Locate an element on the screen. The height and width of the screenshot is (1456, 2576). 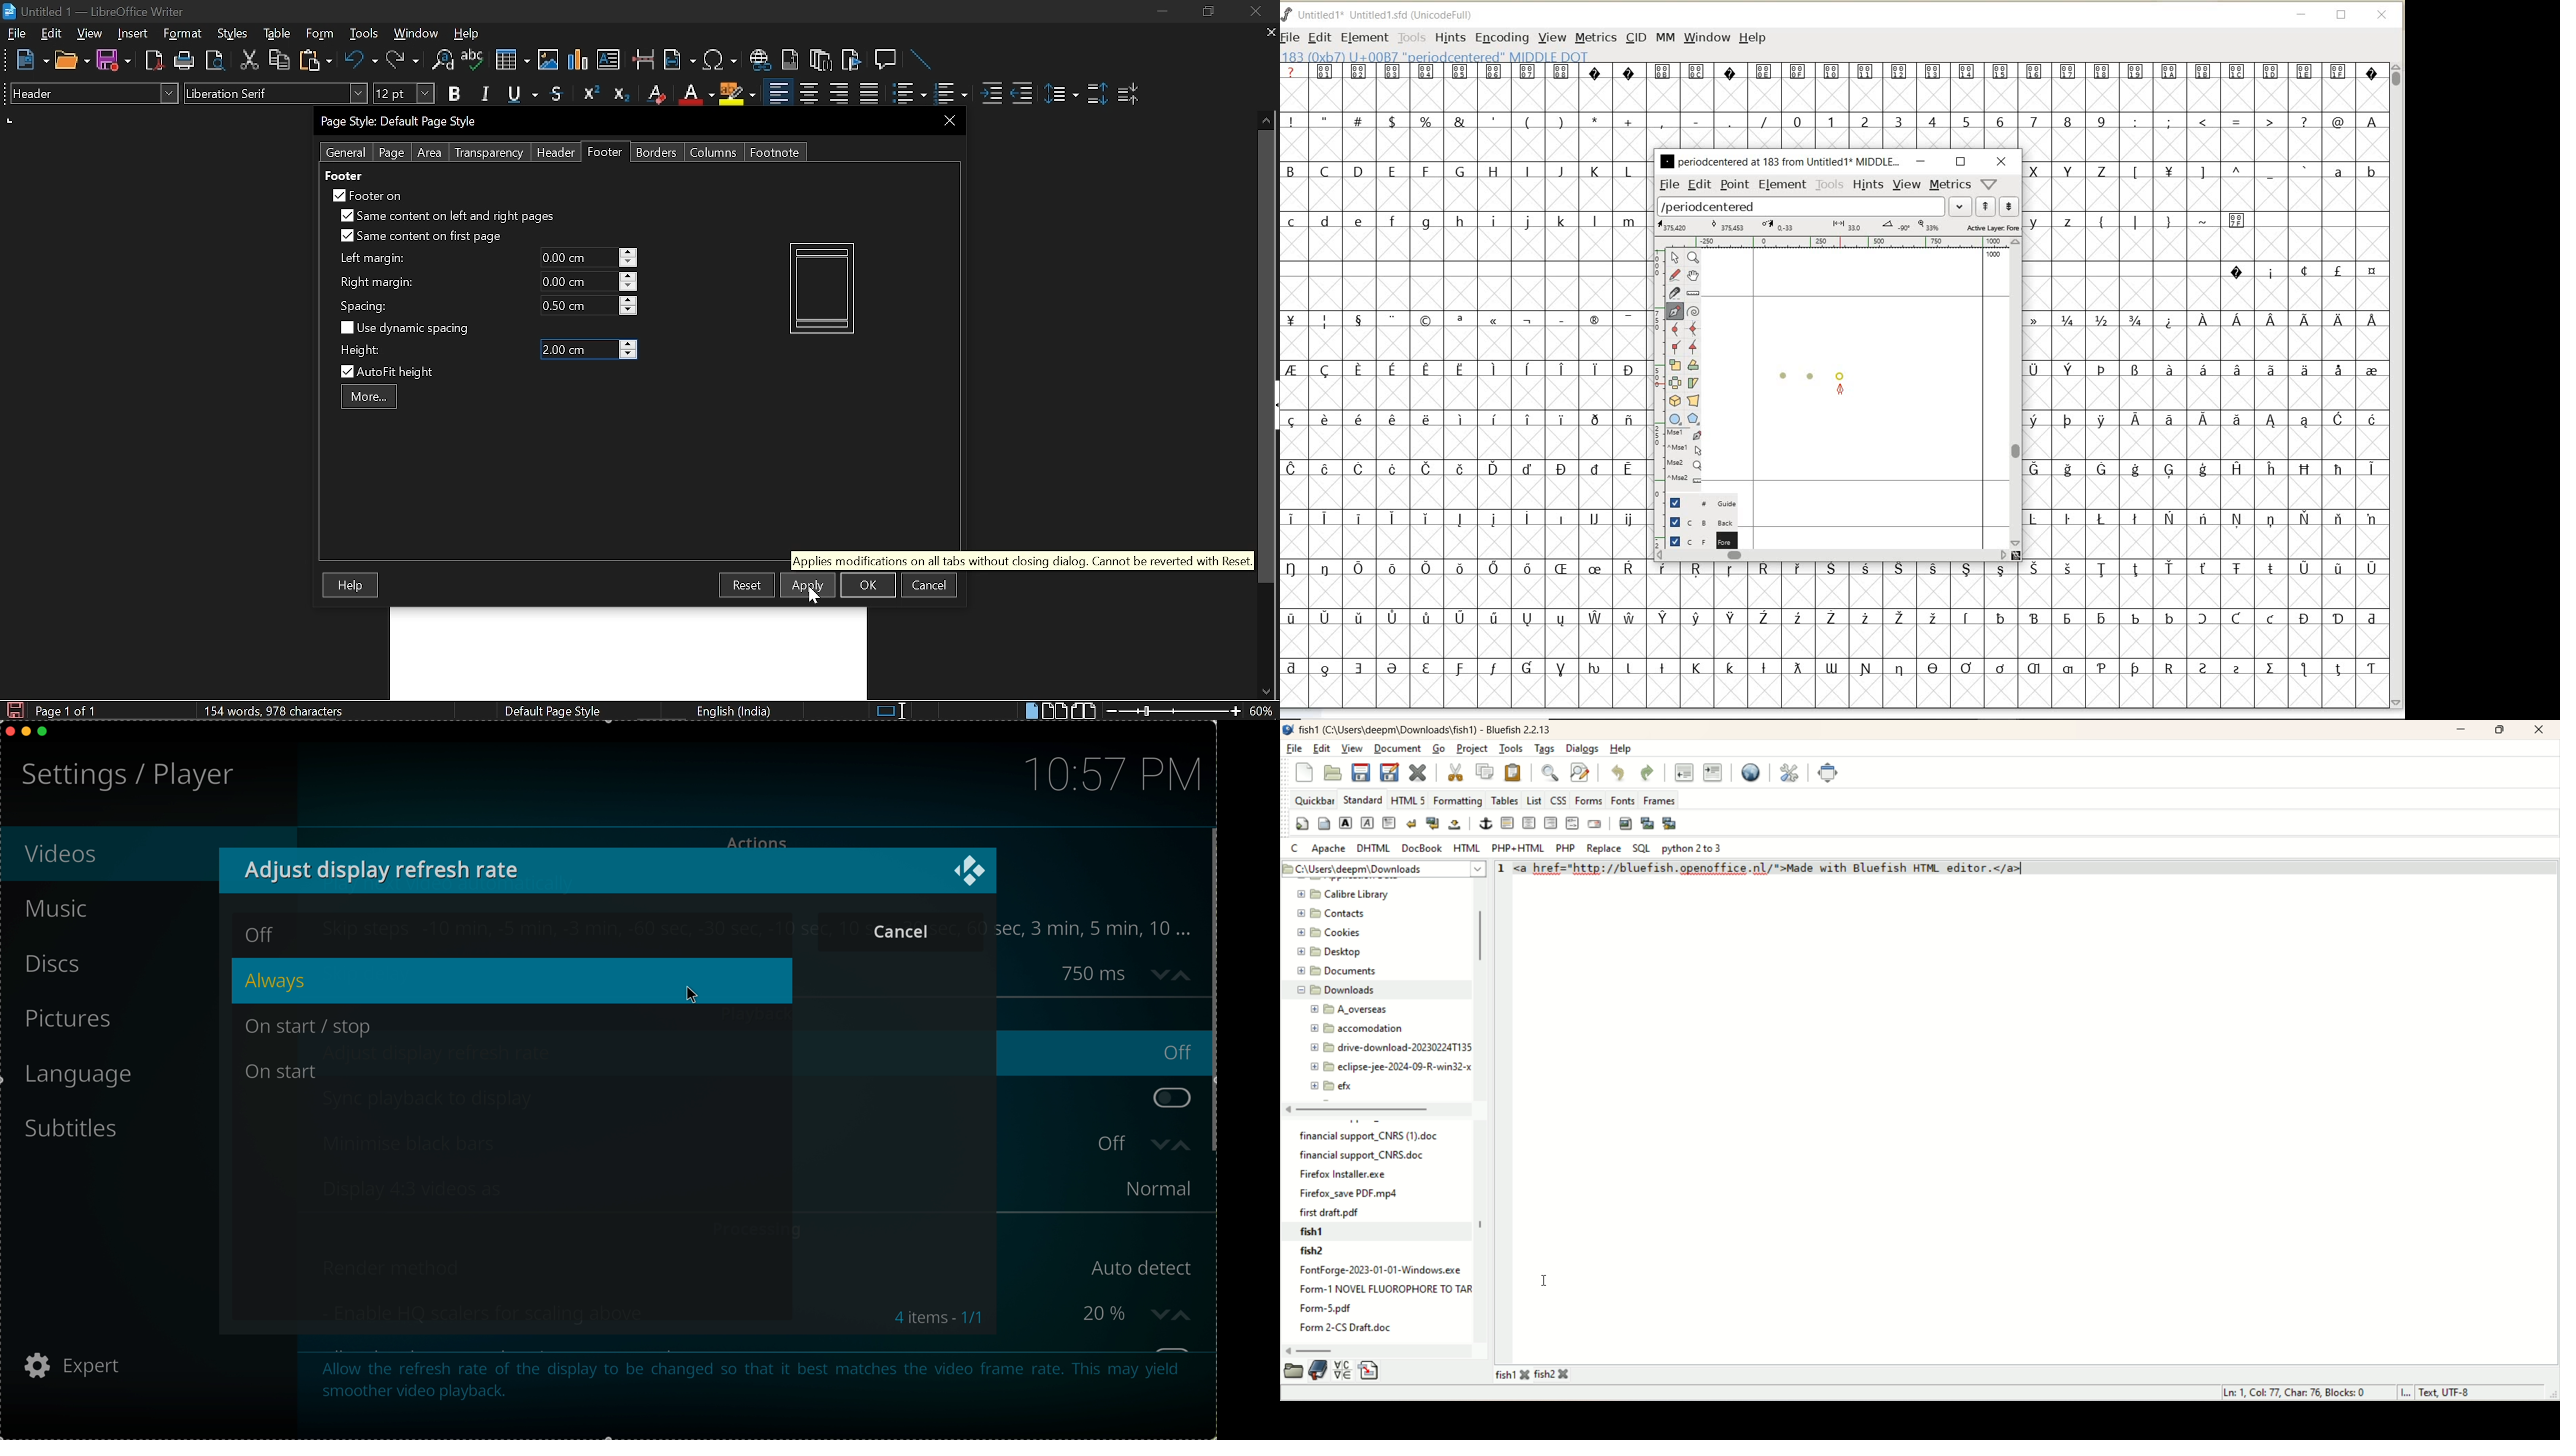
Text size is located at coordinates (403, 93).